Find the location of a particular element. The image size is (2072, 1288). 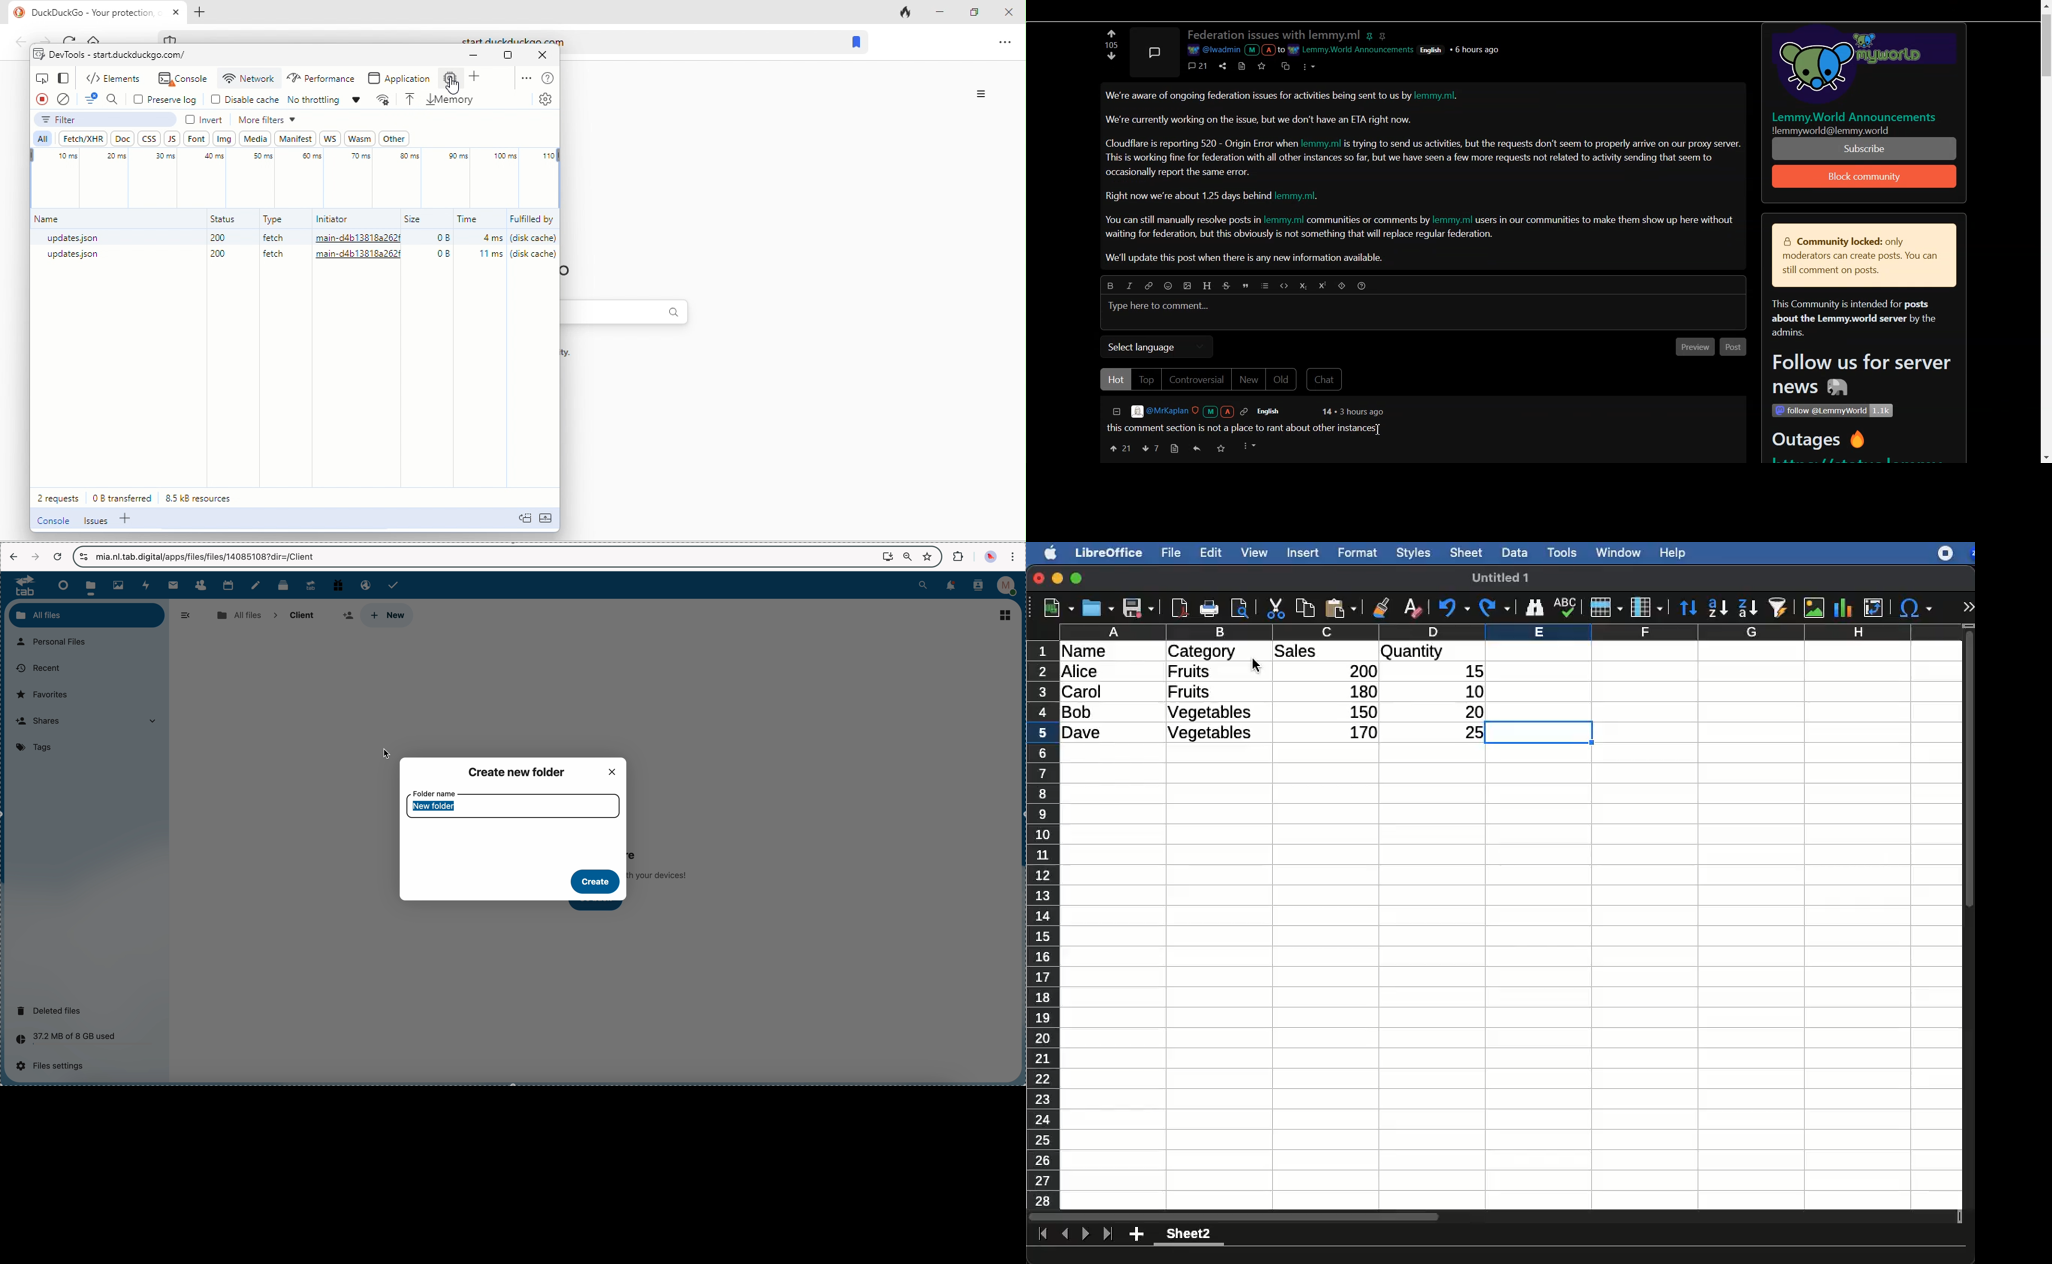

scroll is located at coordinates (1971, 916).